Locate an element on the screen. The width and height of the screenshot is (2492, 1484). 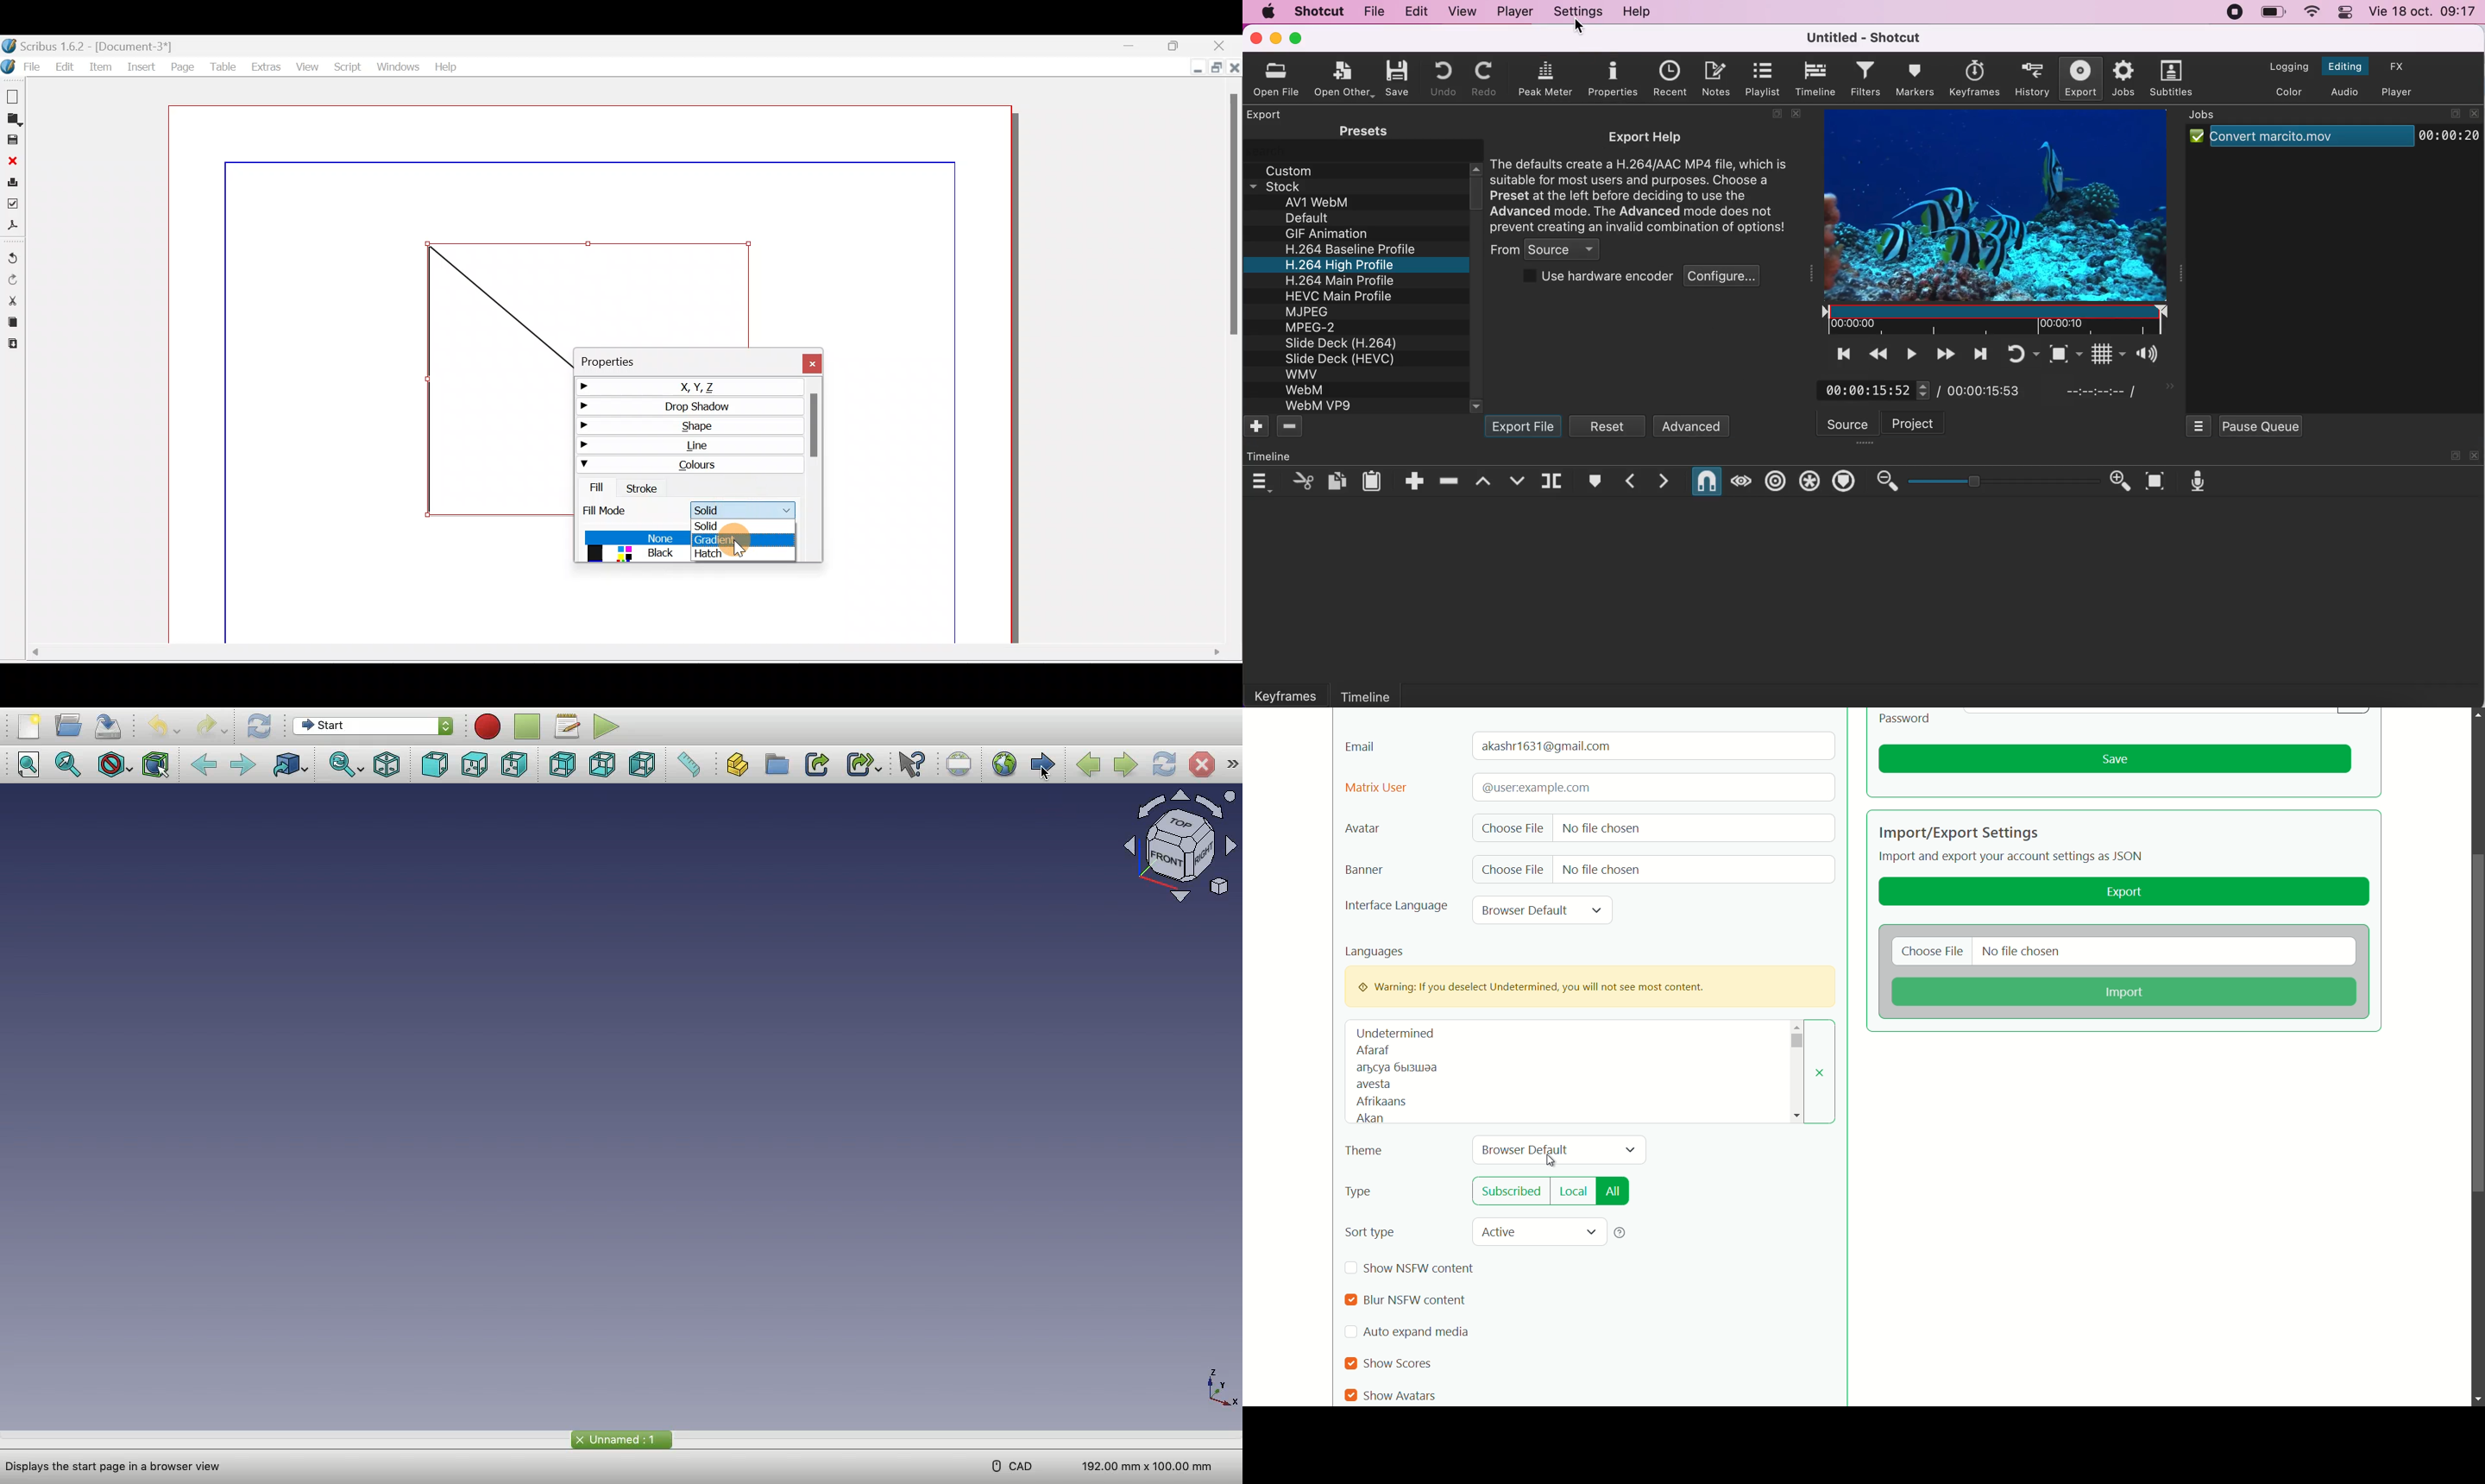
dropdown is located at coordinates (1796, 1041).